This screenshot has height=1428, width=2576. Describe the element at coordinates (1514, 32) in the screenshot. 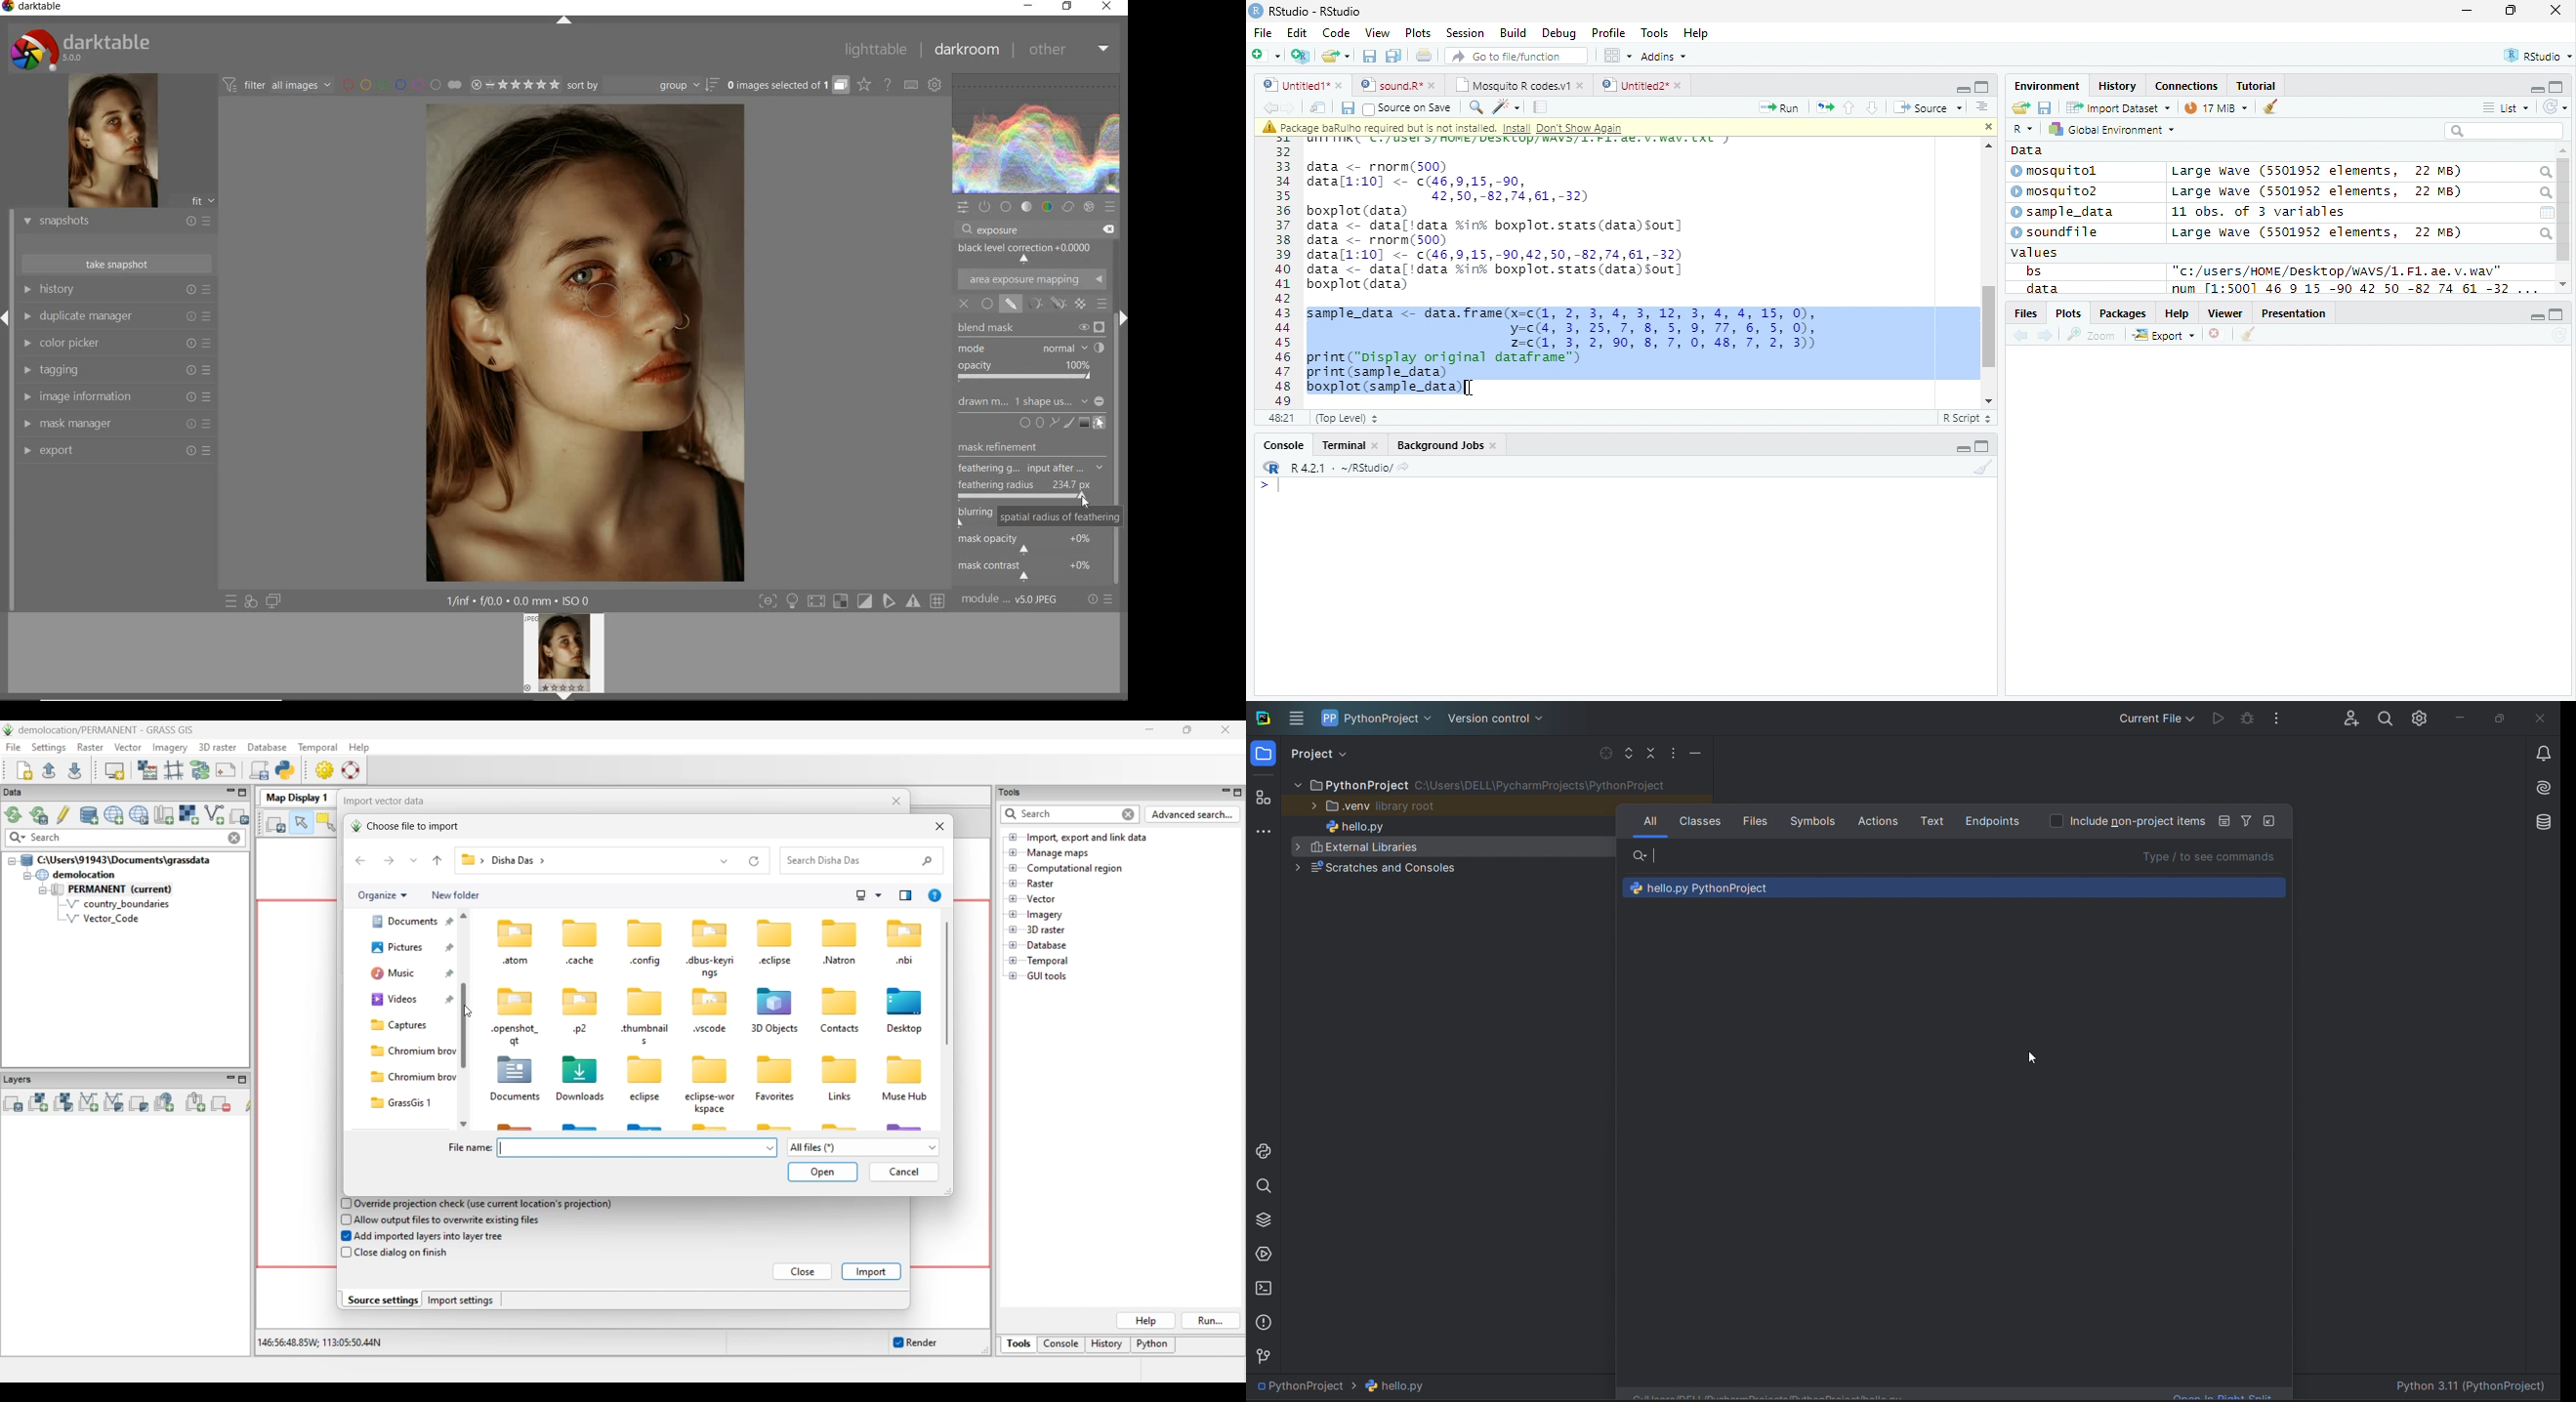

I see `Build` at that location.